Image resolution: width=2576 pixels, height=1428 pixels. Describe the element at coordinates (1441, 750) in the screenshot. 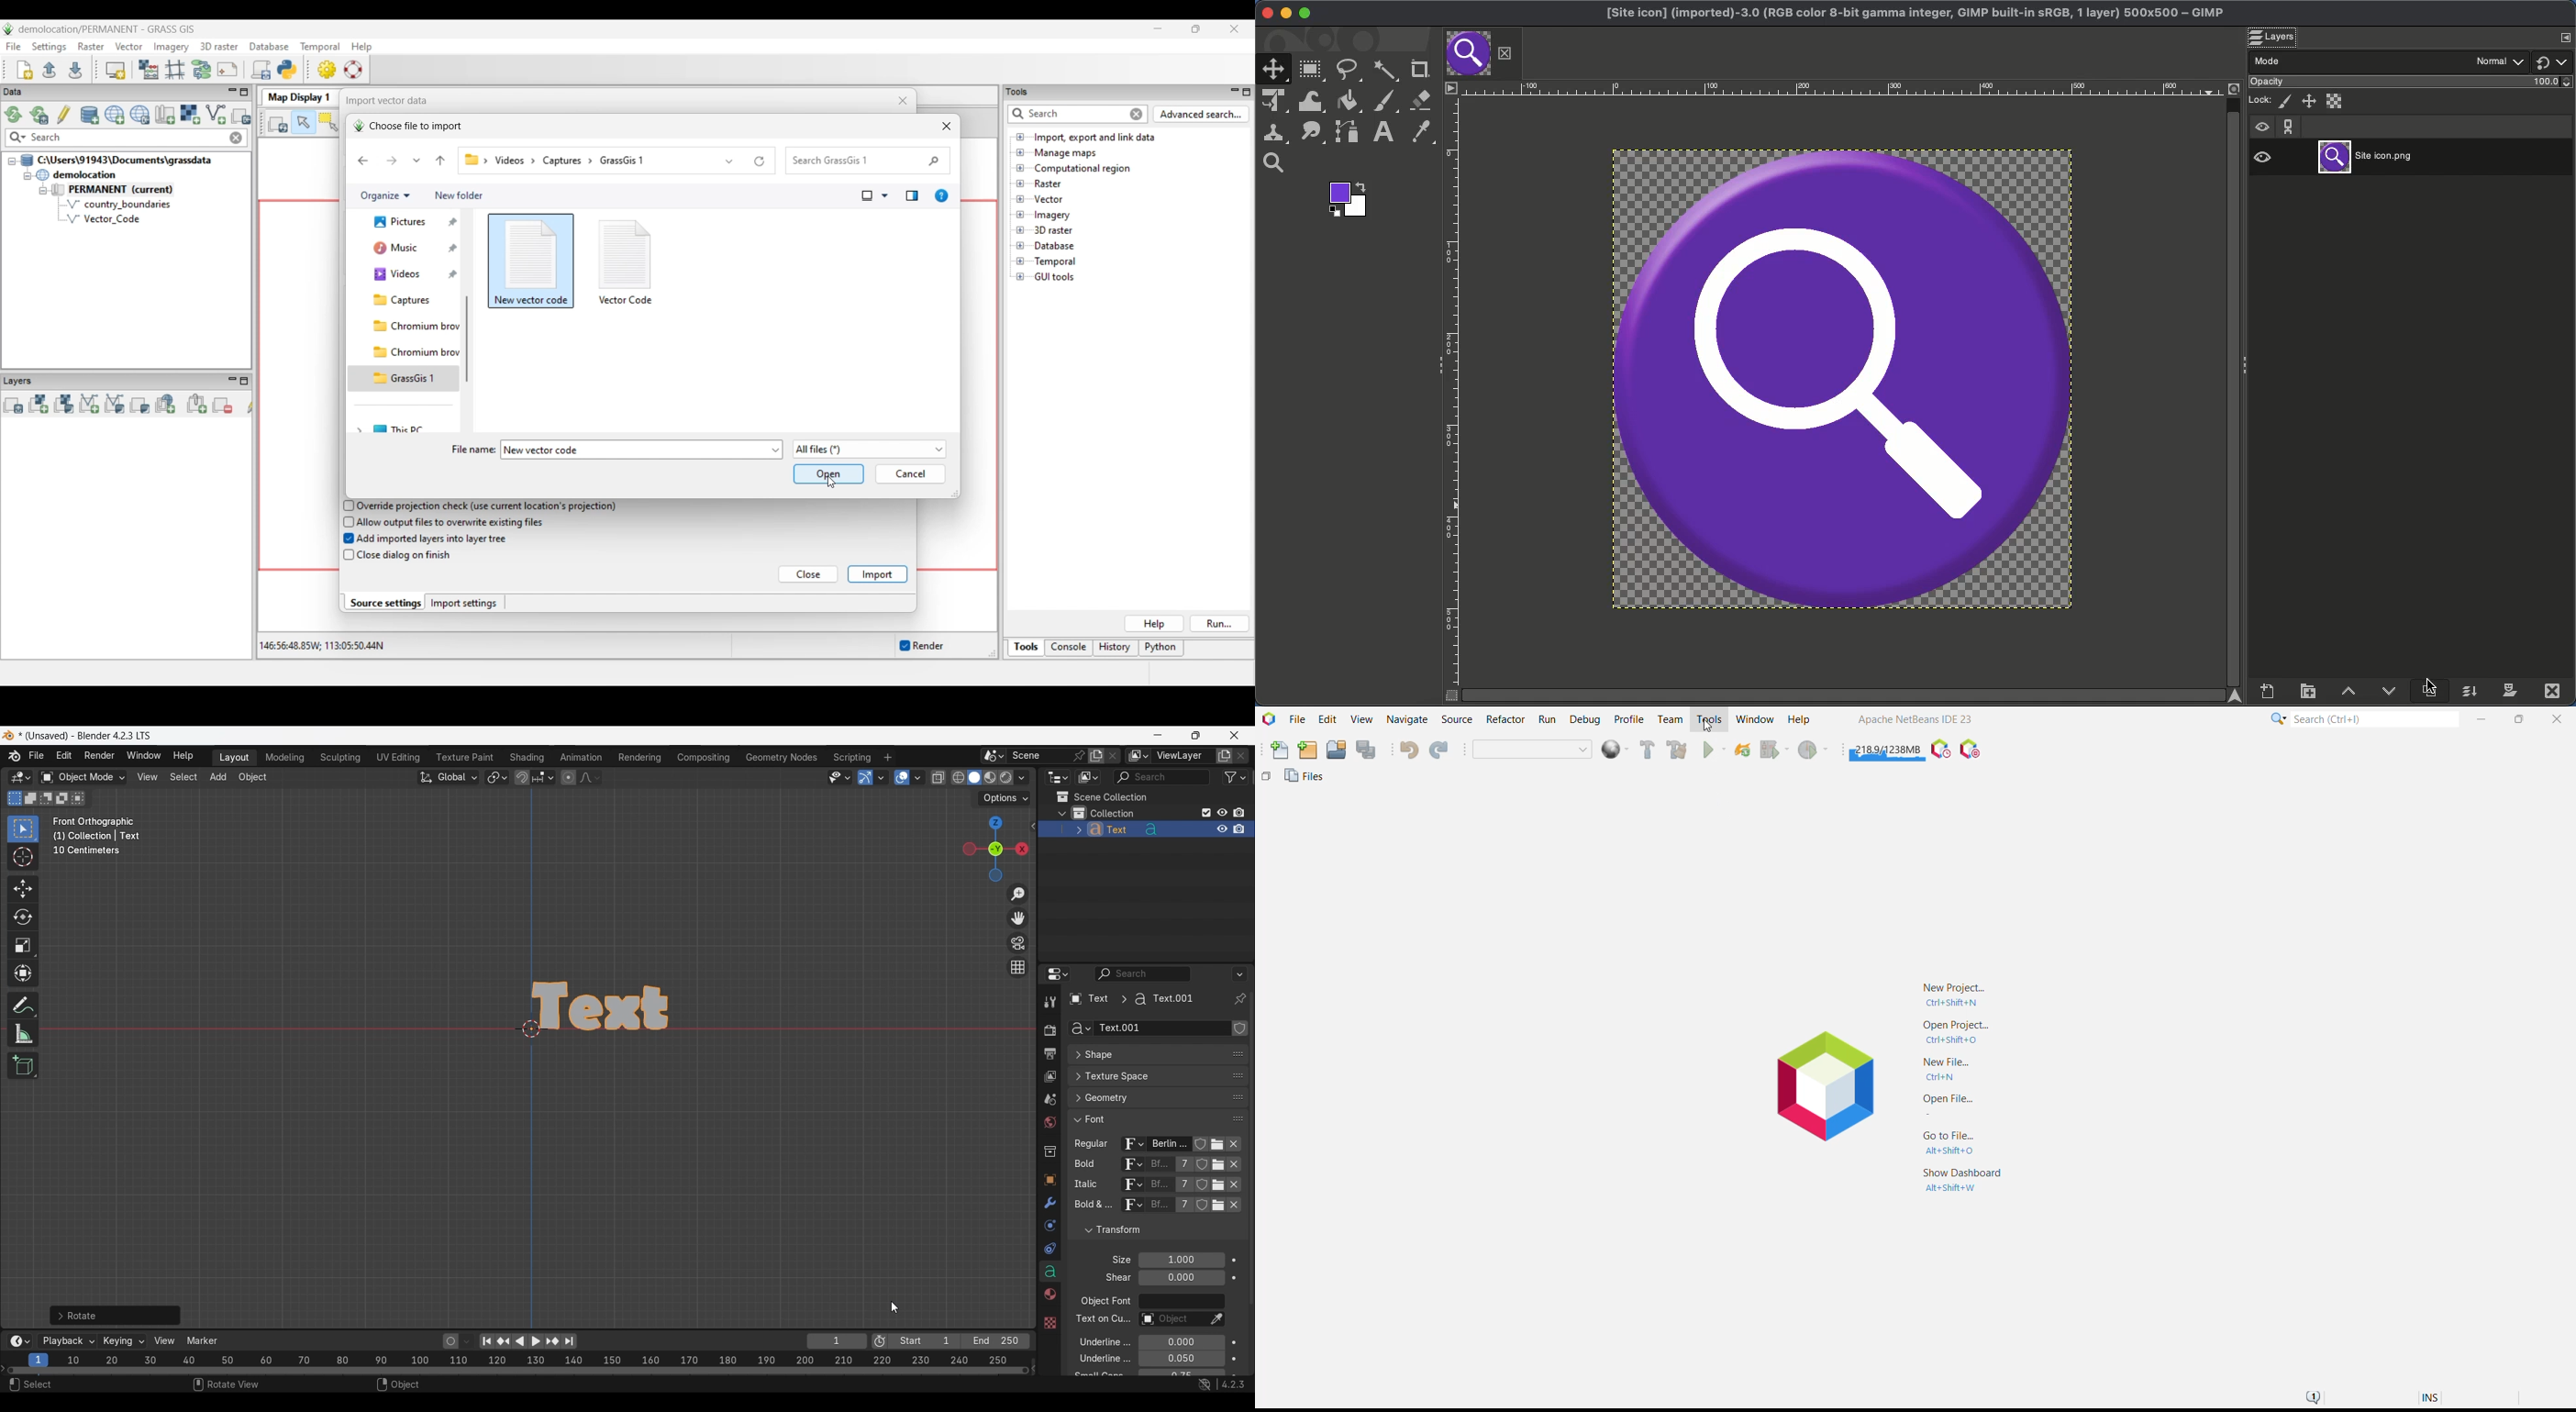

I see `Redo` at that location.